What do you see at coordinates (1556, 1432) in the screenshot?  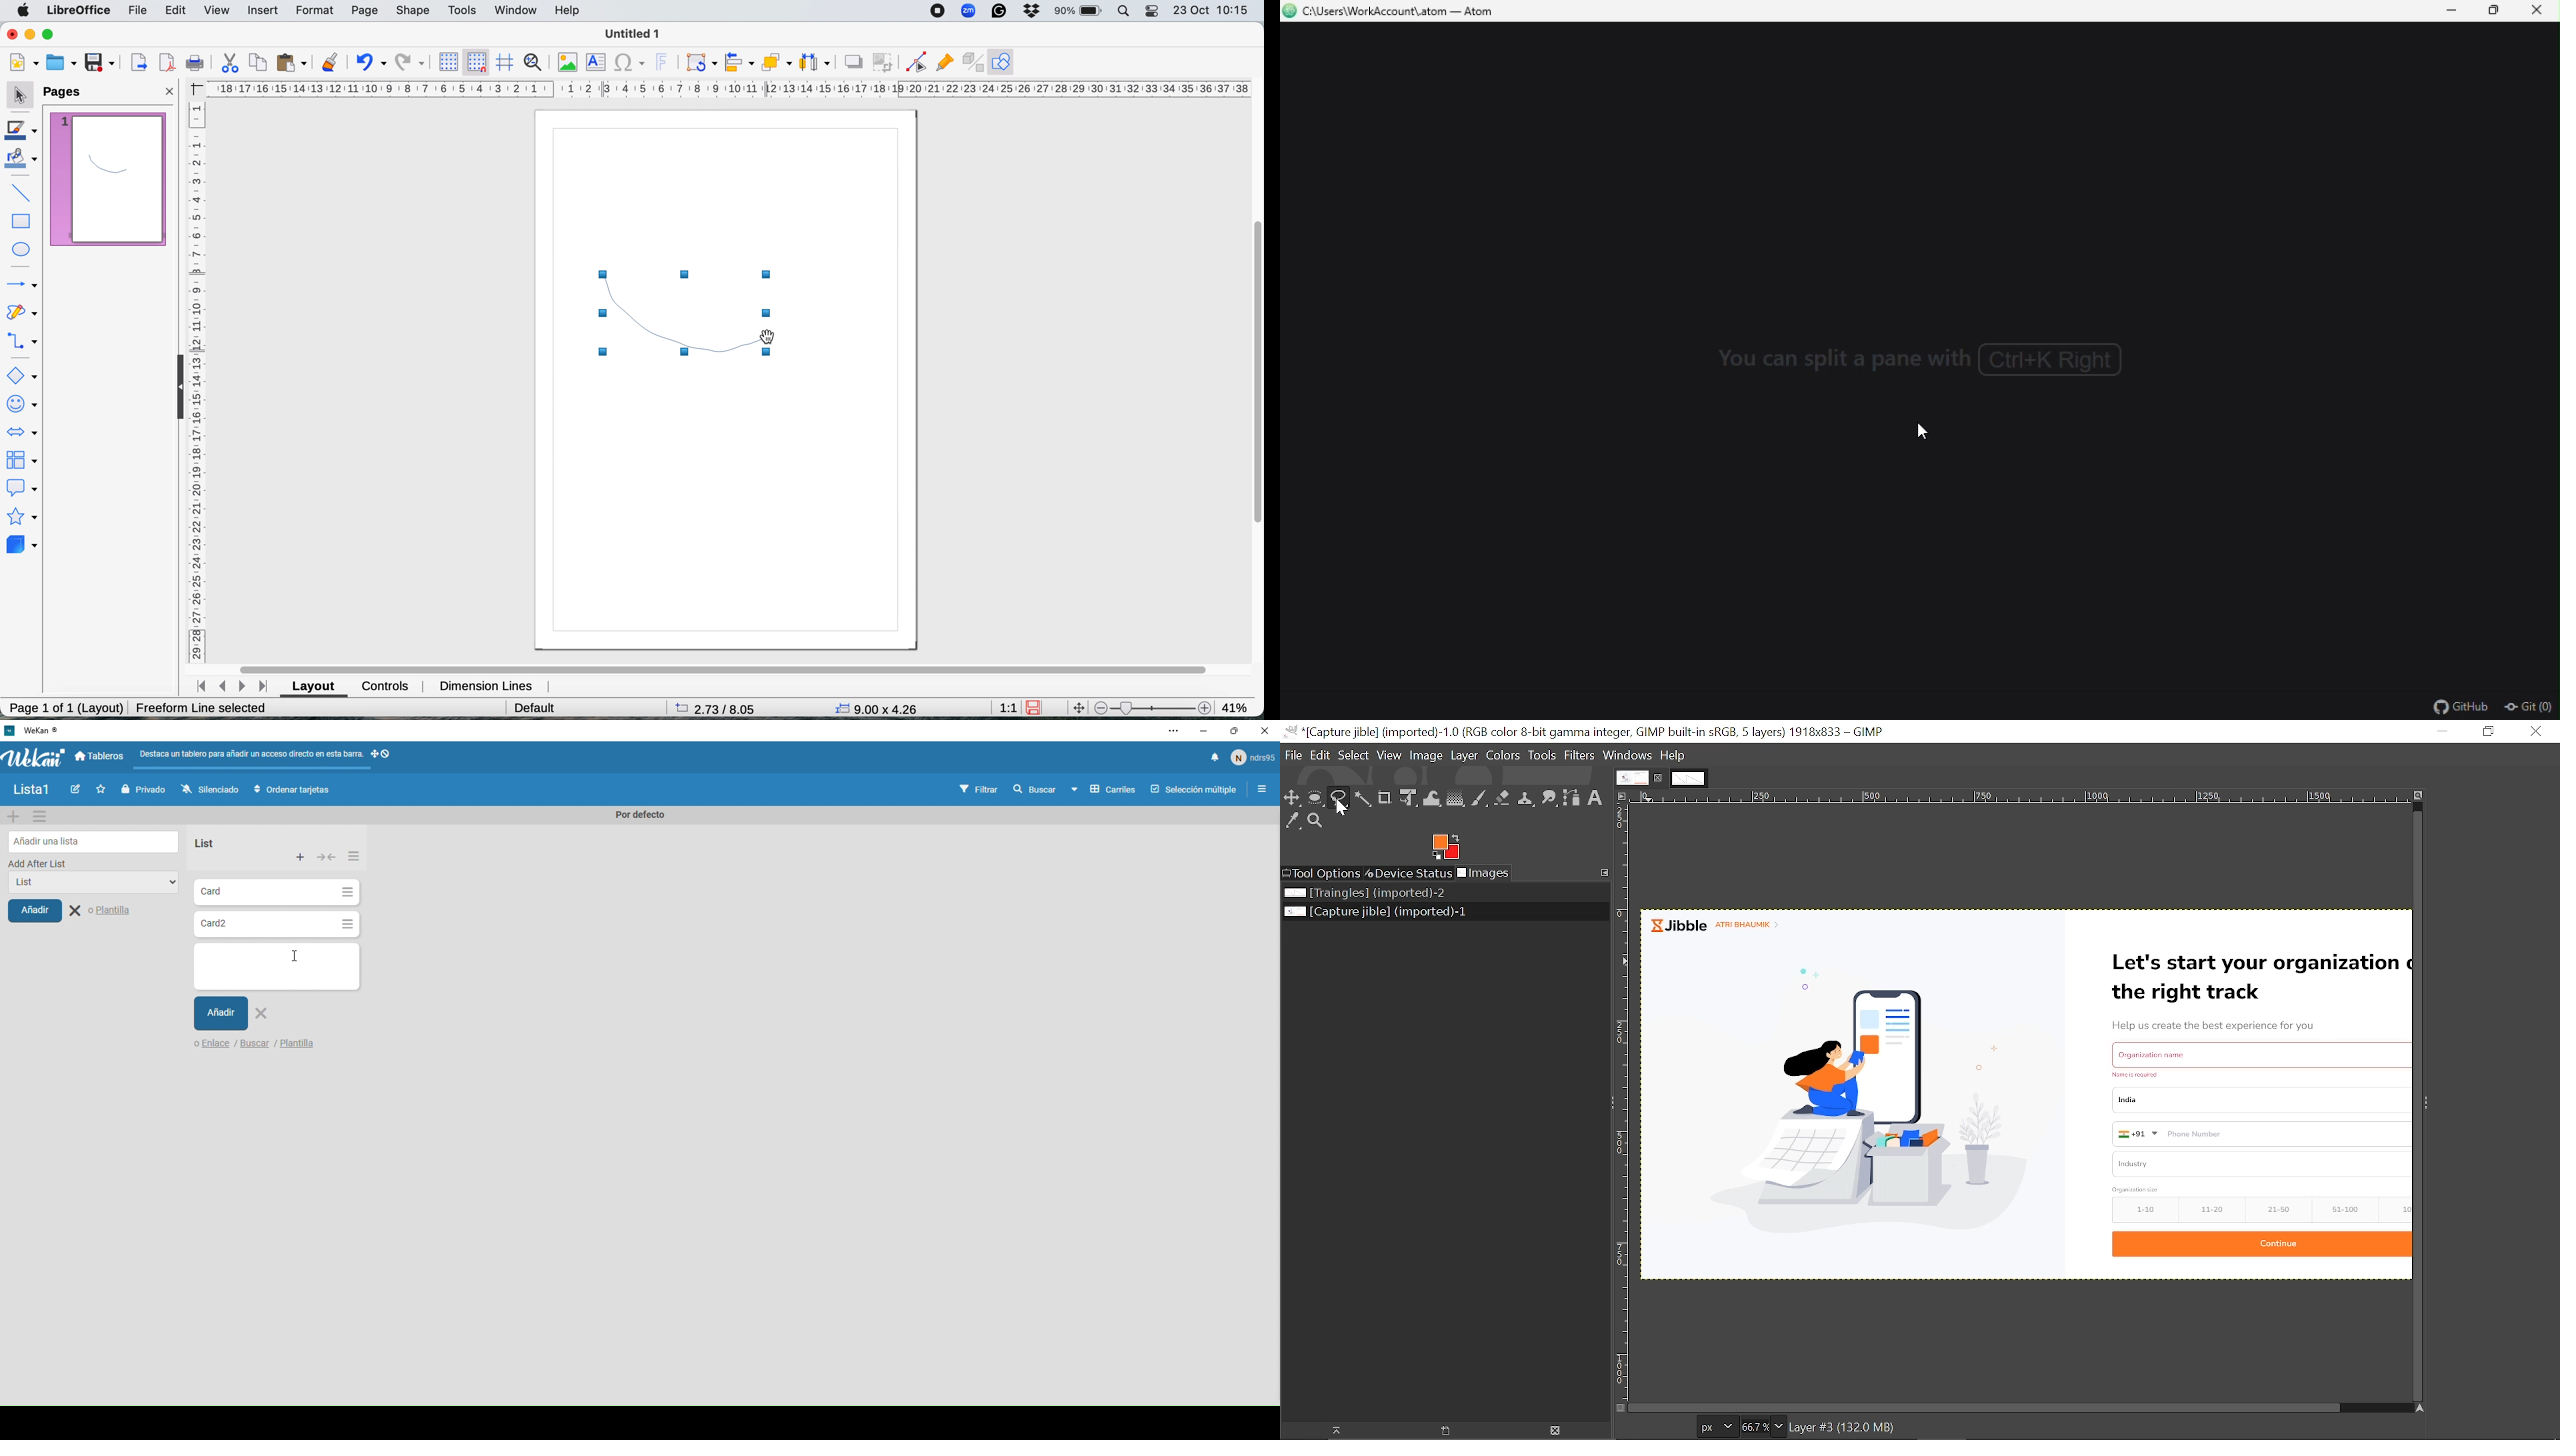 I see `Delete this image` at bounding box center [1556, 1432].